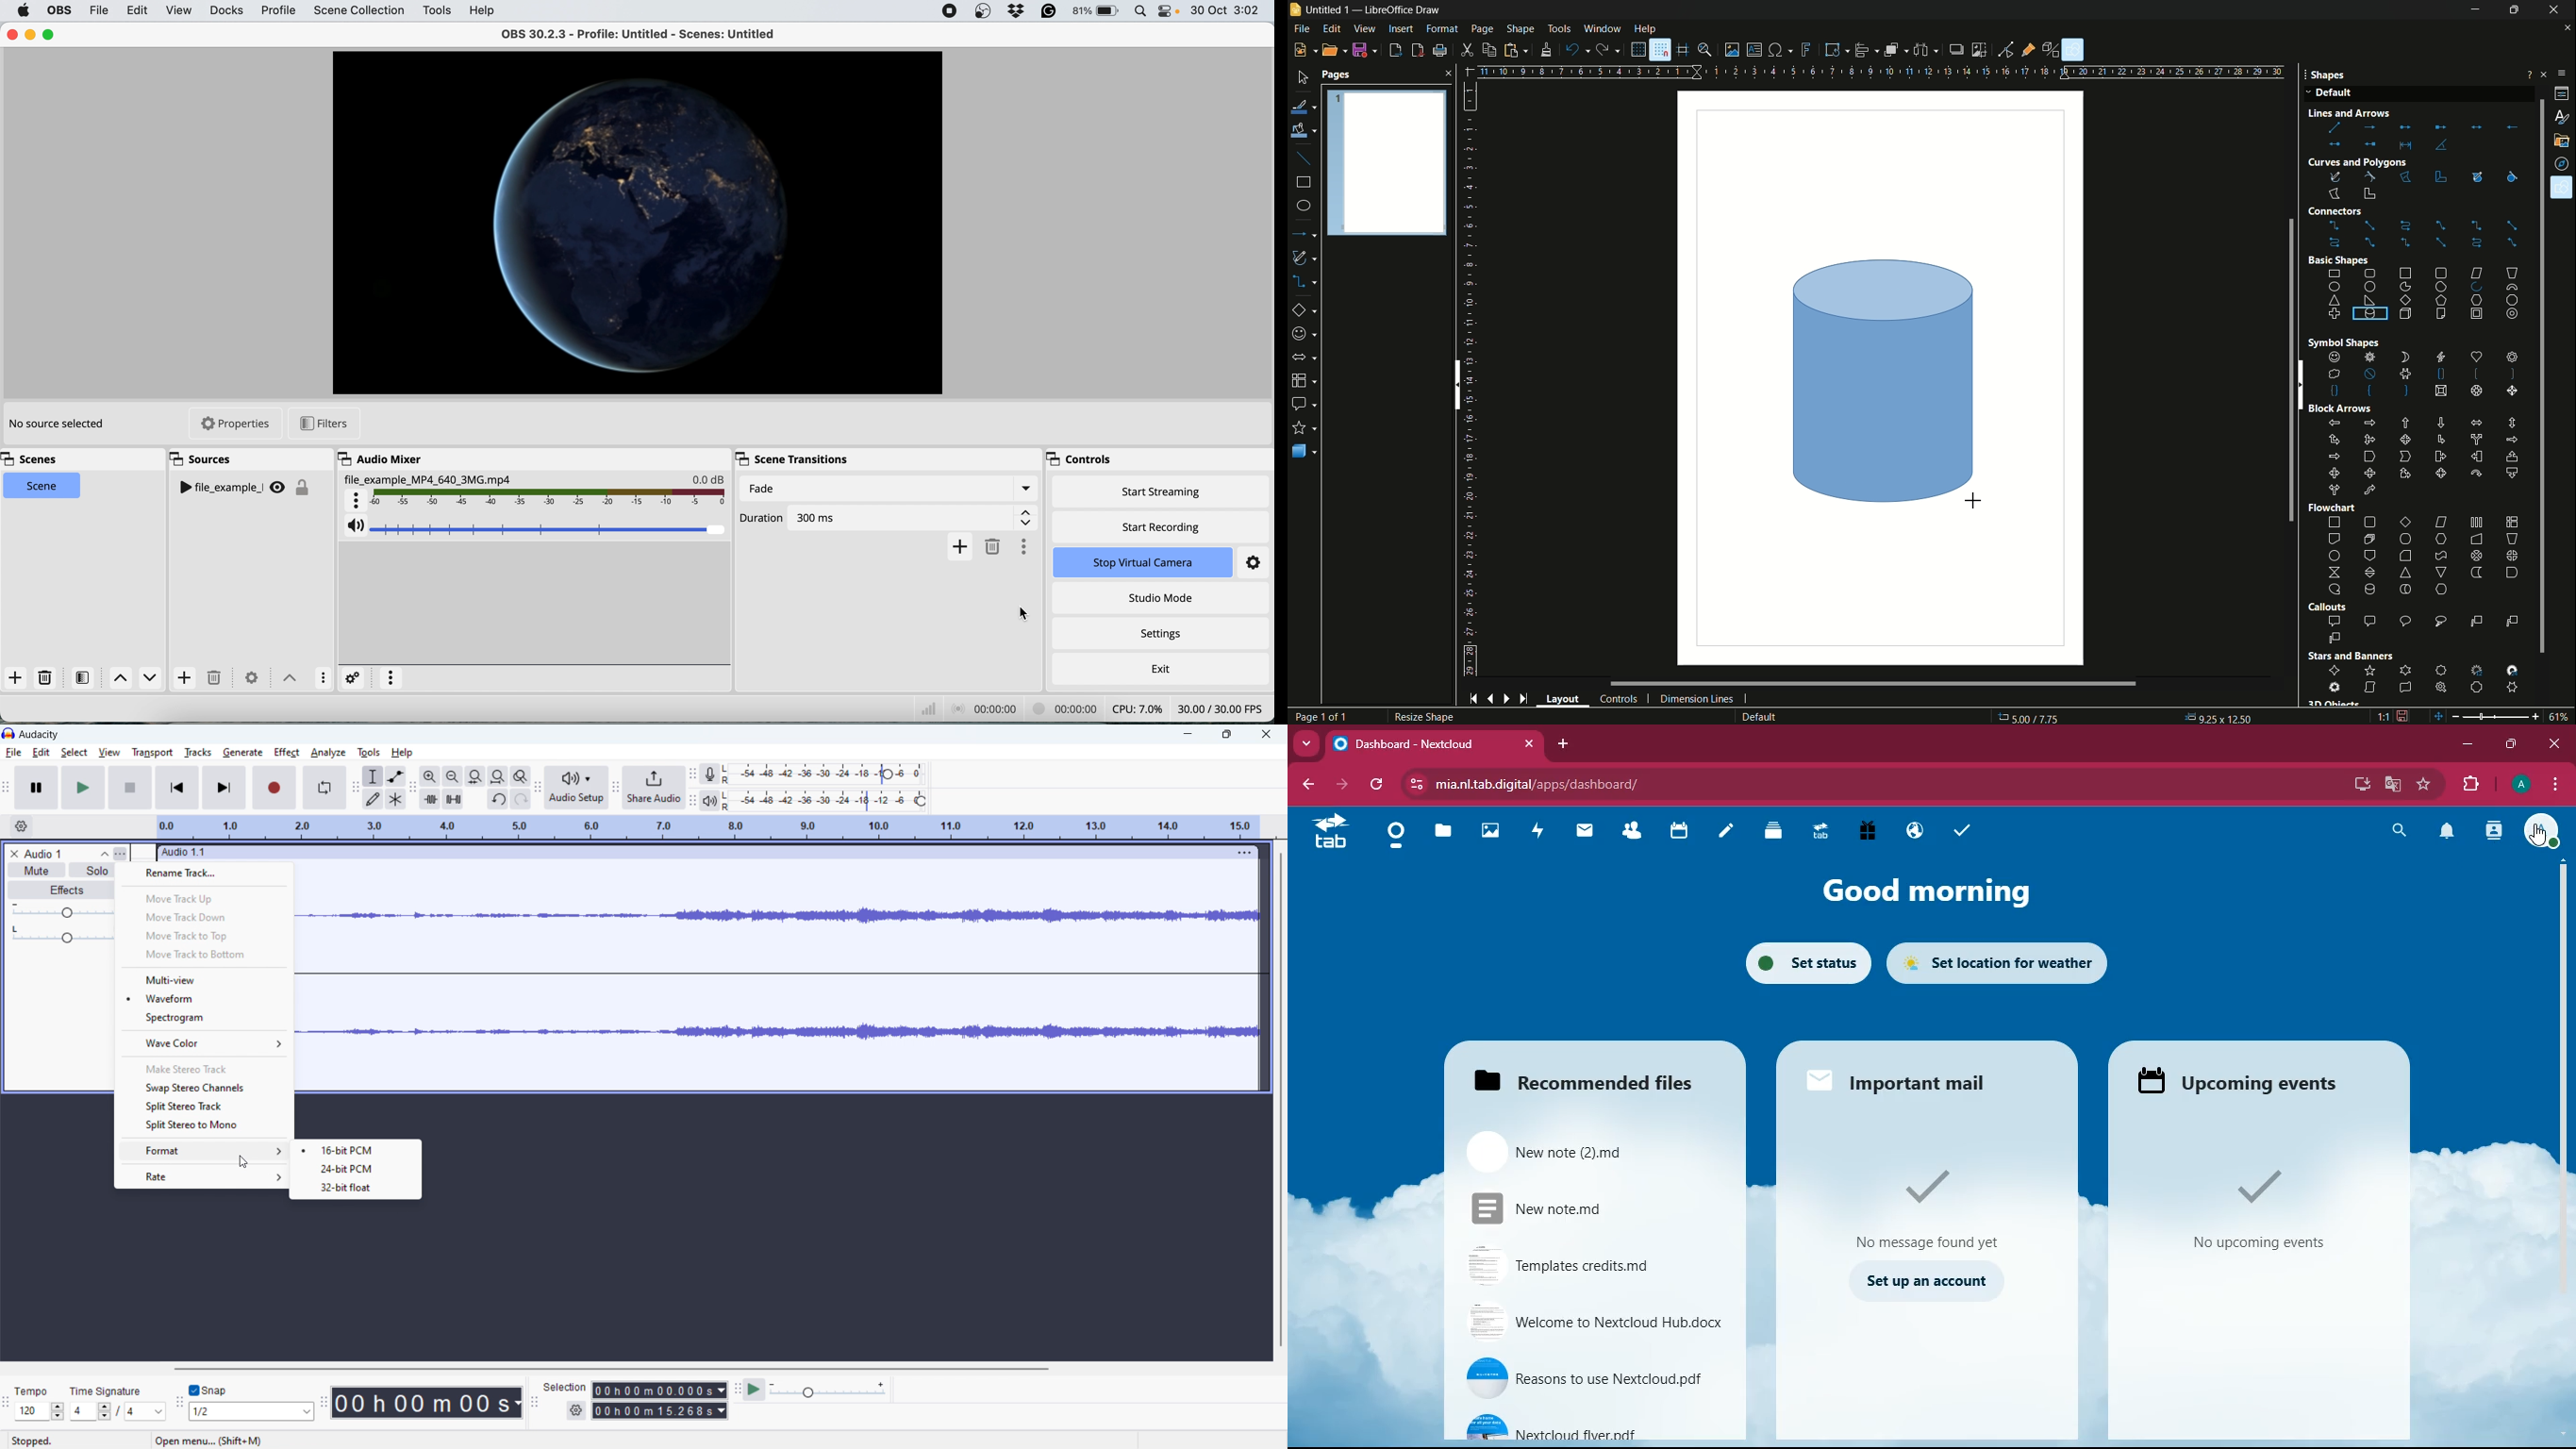 Image resolution: width=2576 pixels, height=1456 pixels. What do you see at coordinates (40, 1411) in the screenshot?
I see `set tempo` at bounding box center [40, 1411].